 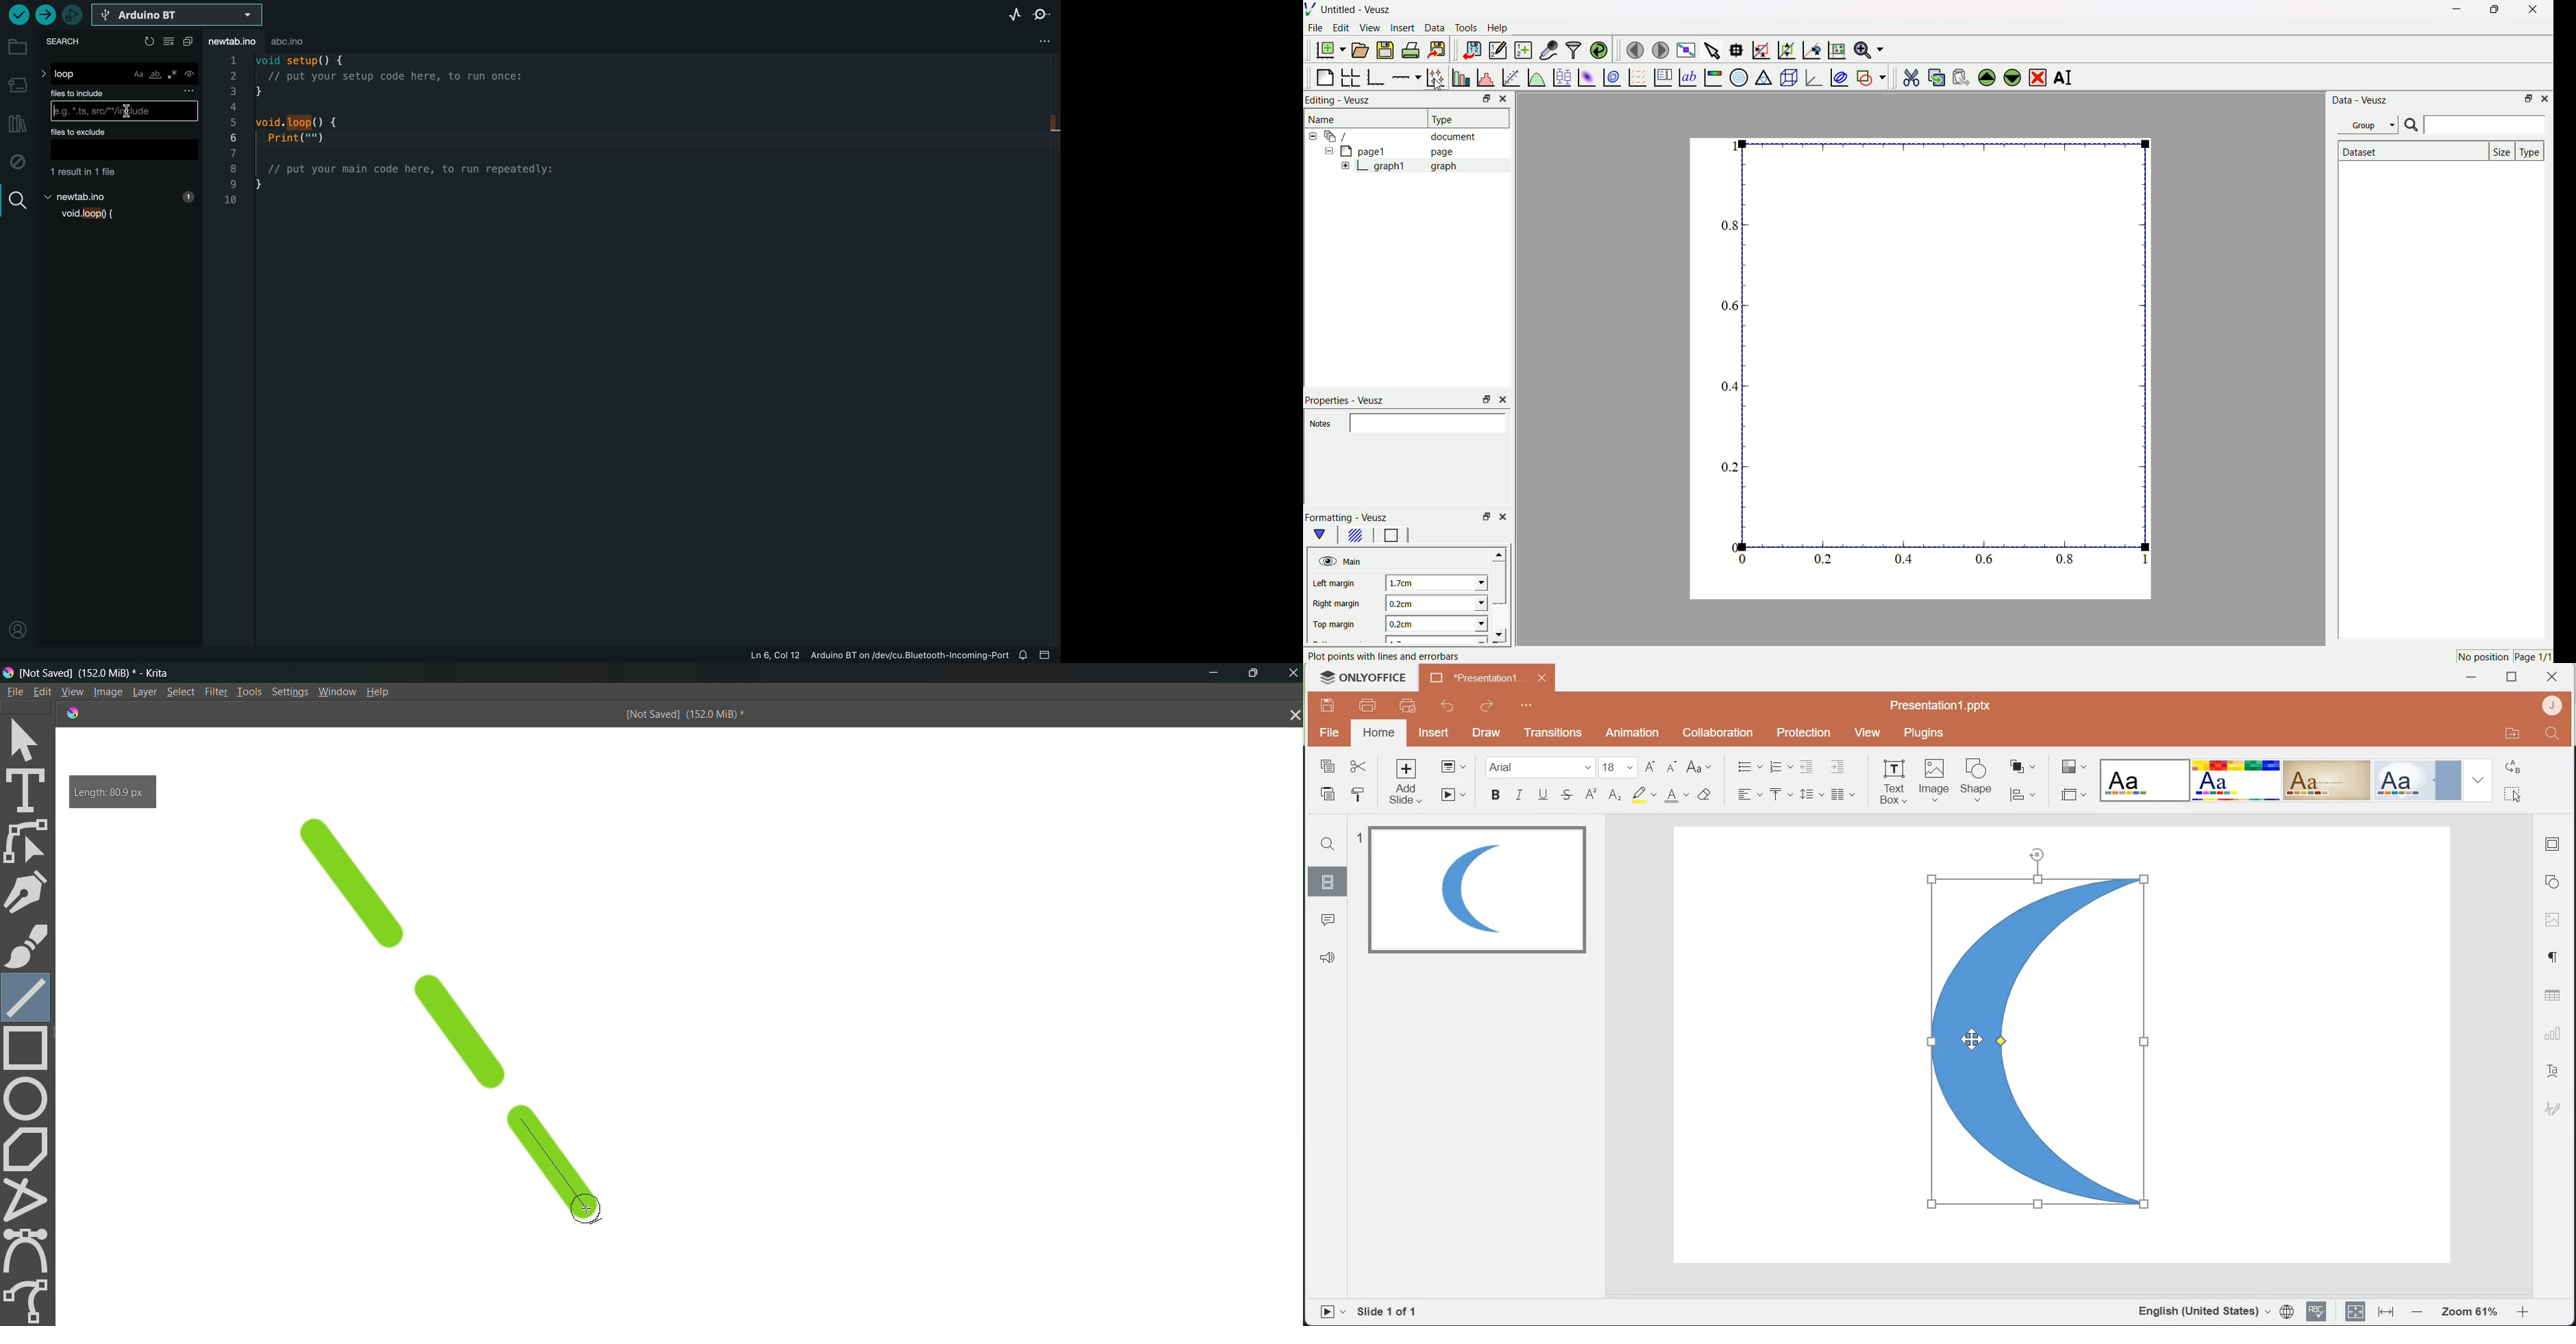 What do you see at coordinates (1547, 49) in the screenshot?
I see `capture remote datasets` at bounding box center [1547, 49].